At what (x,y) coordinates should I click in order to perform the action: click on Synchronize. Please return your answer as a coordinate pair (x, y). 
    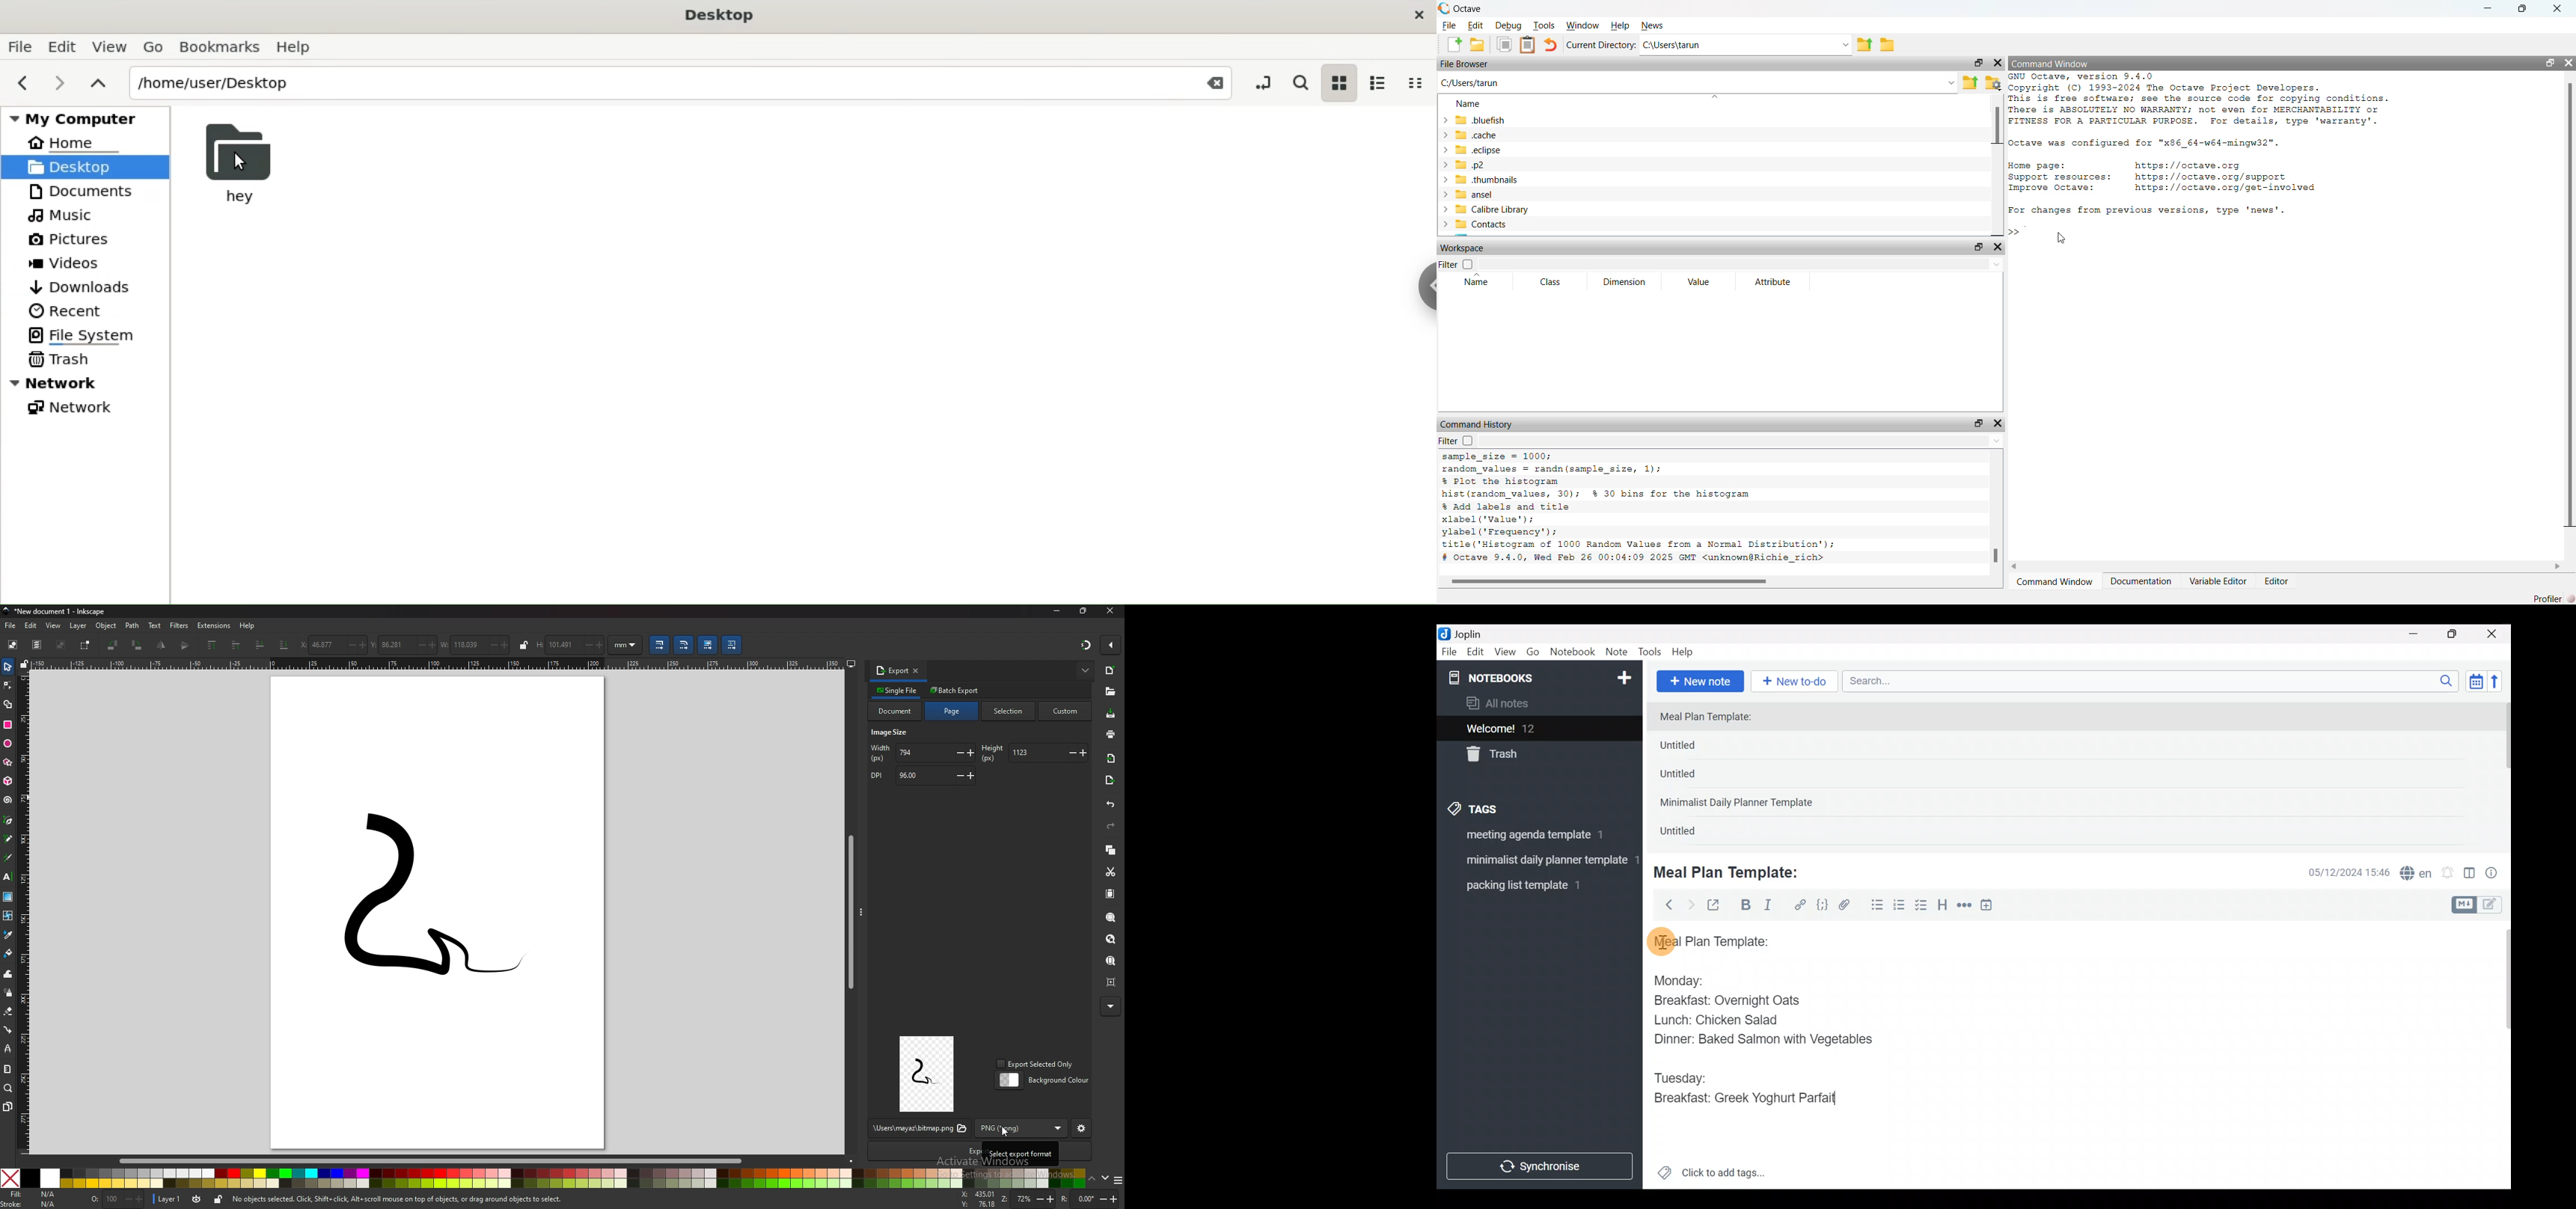
    Looking at the image, I should click on (1541, 1166).